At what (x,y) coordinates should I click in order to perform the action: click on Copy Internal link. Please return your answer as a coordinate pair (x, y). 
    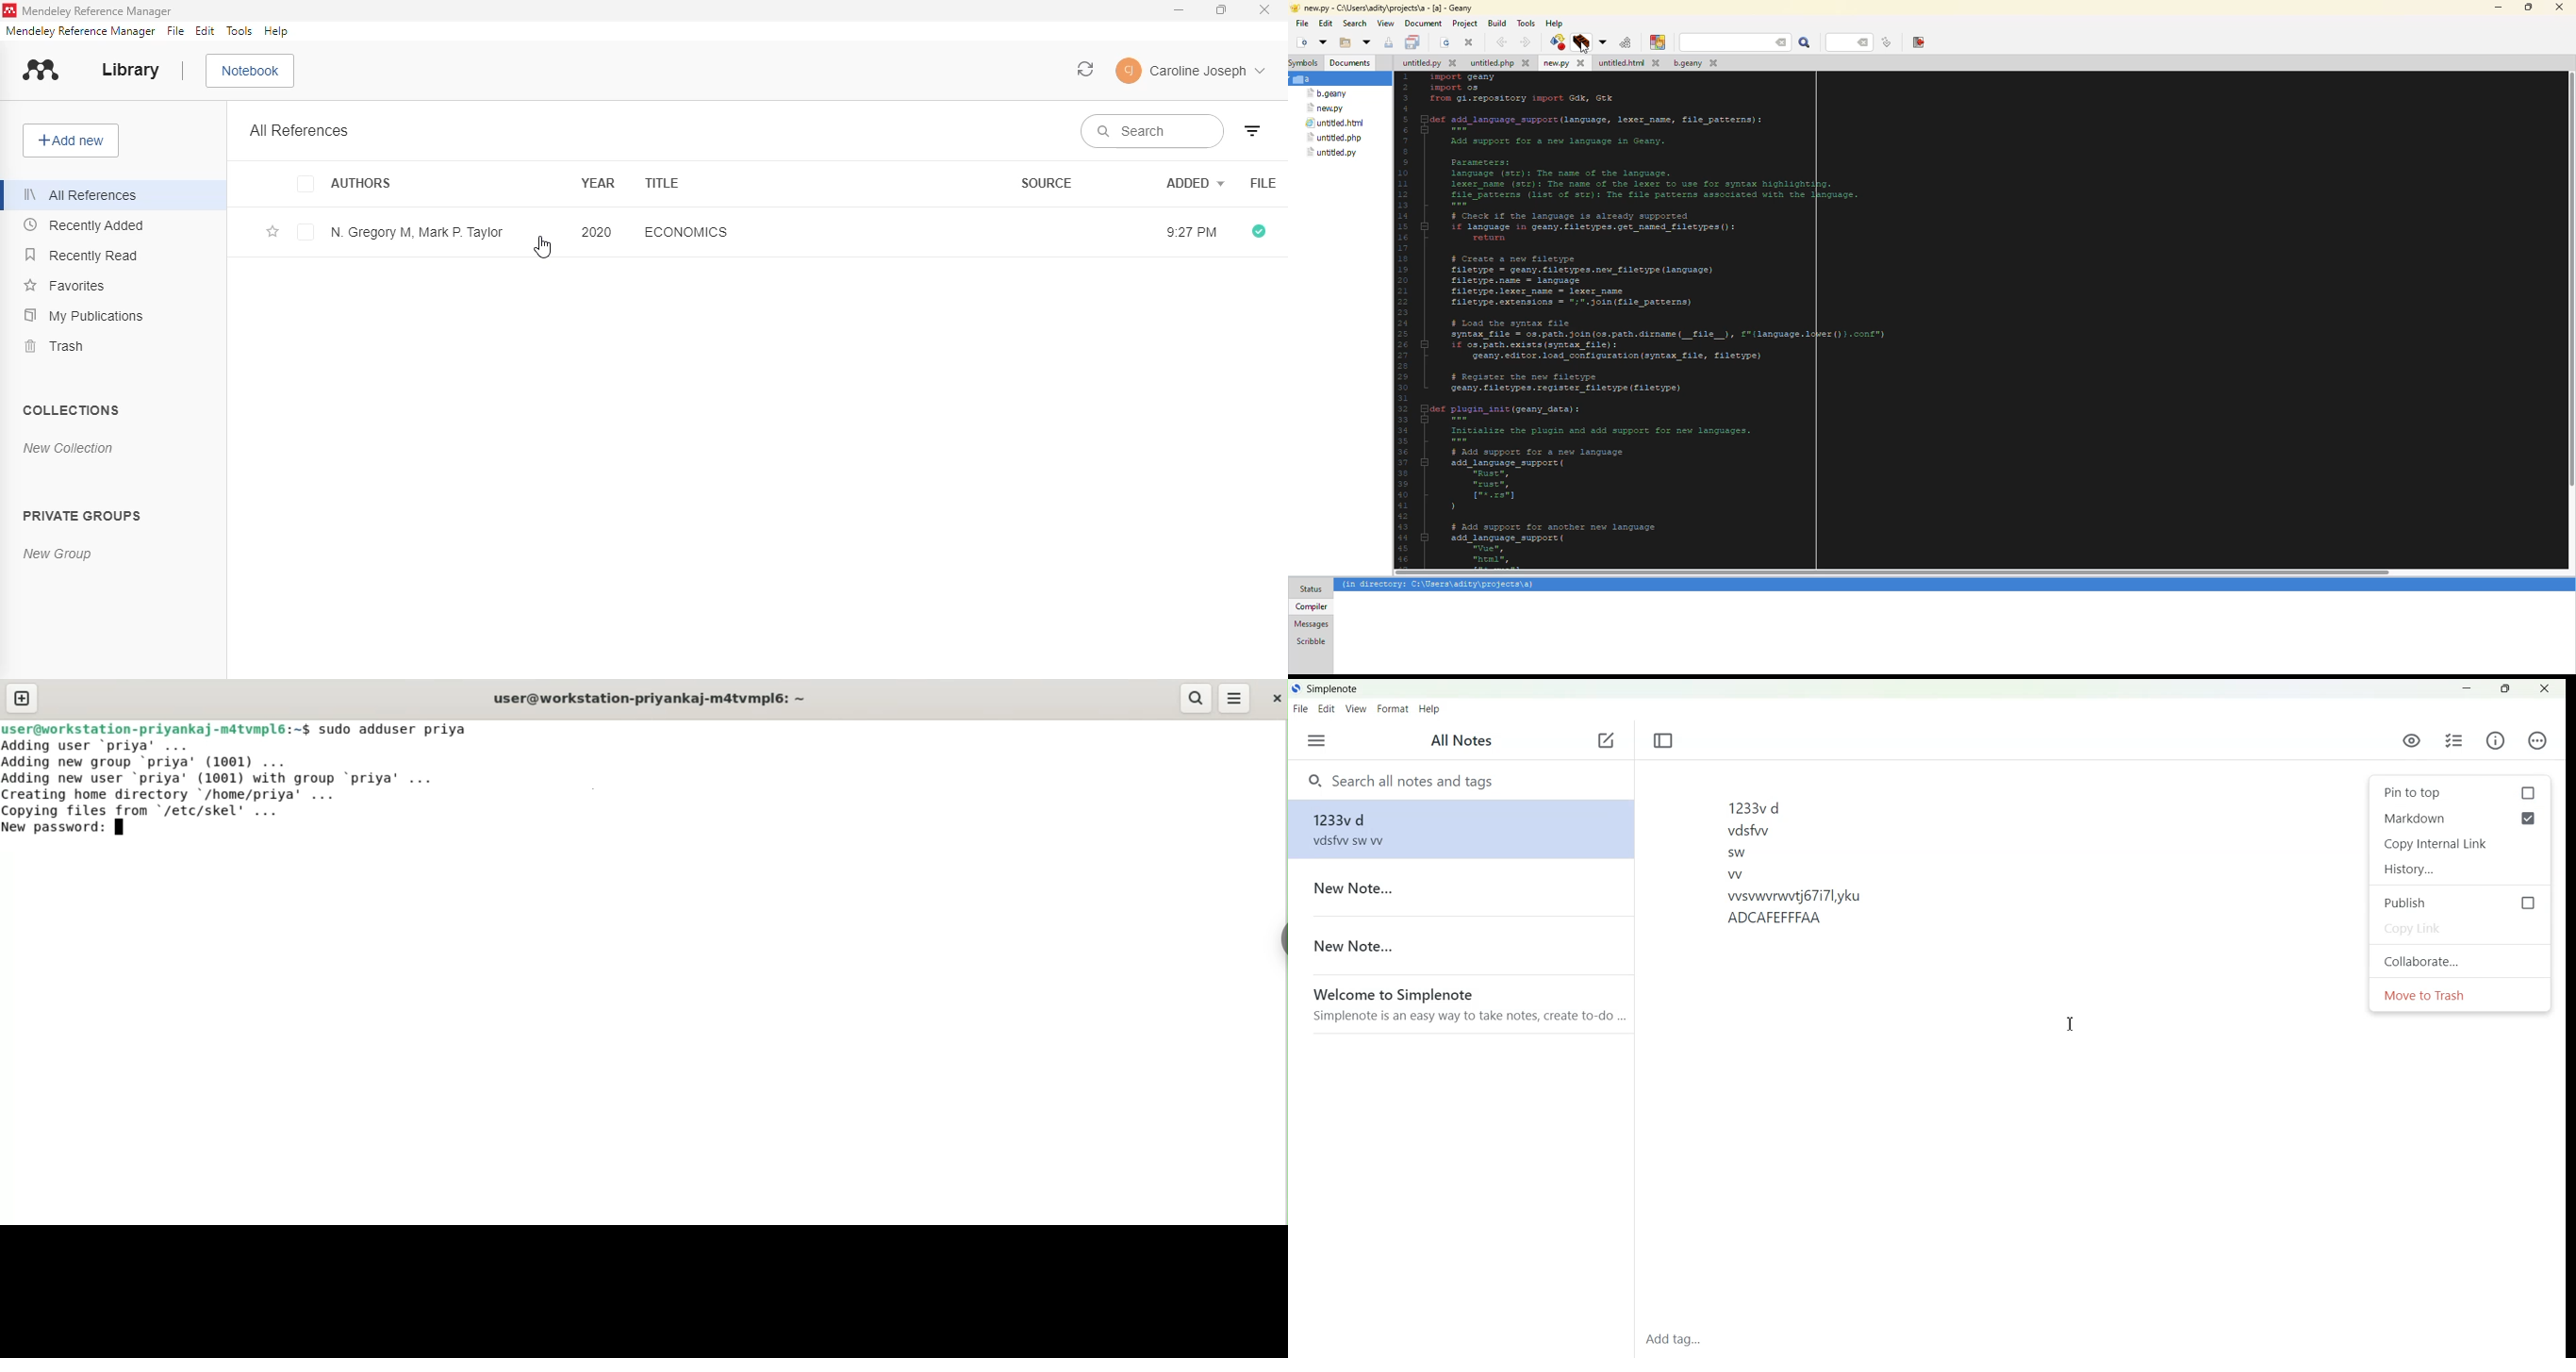
    Looking at the image, I should click on (2460, 844).